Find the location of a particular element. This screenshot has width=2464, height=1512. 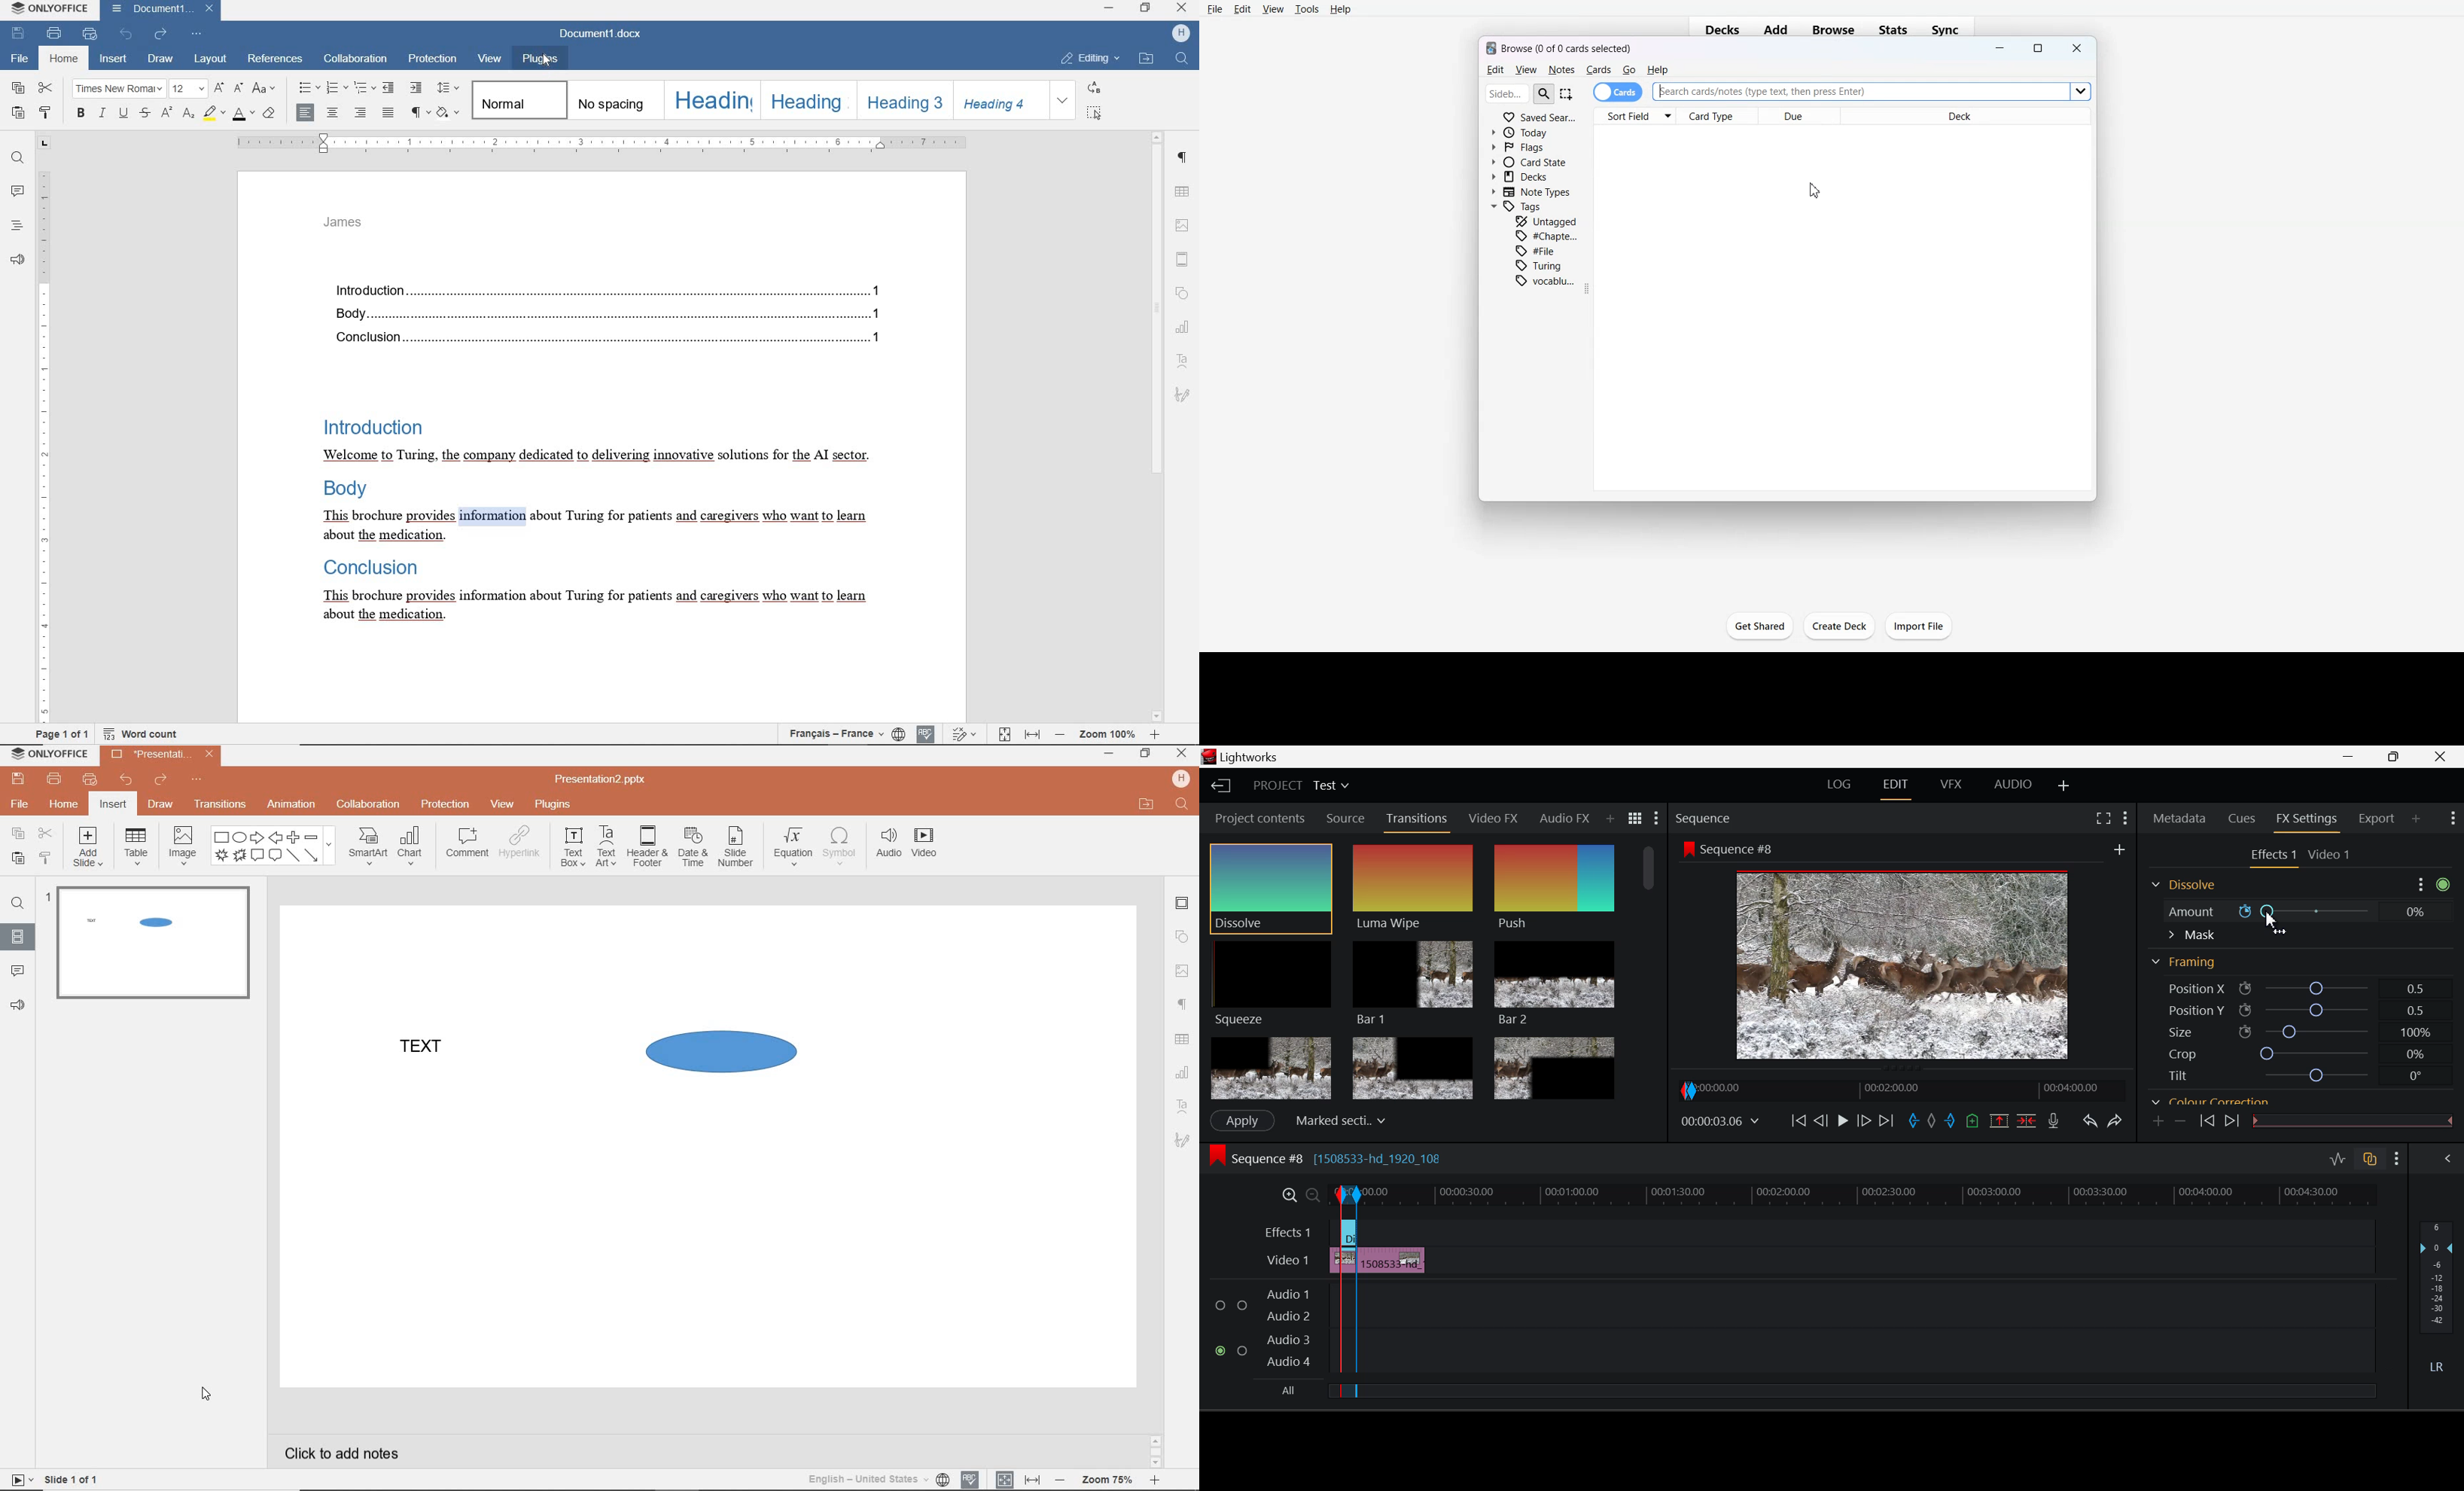

HEADING 2 is located at coordinates (807, 99).